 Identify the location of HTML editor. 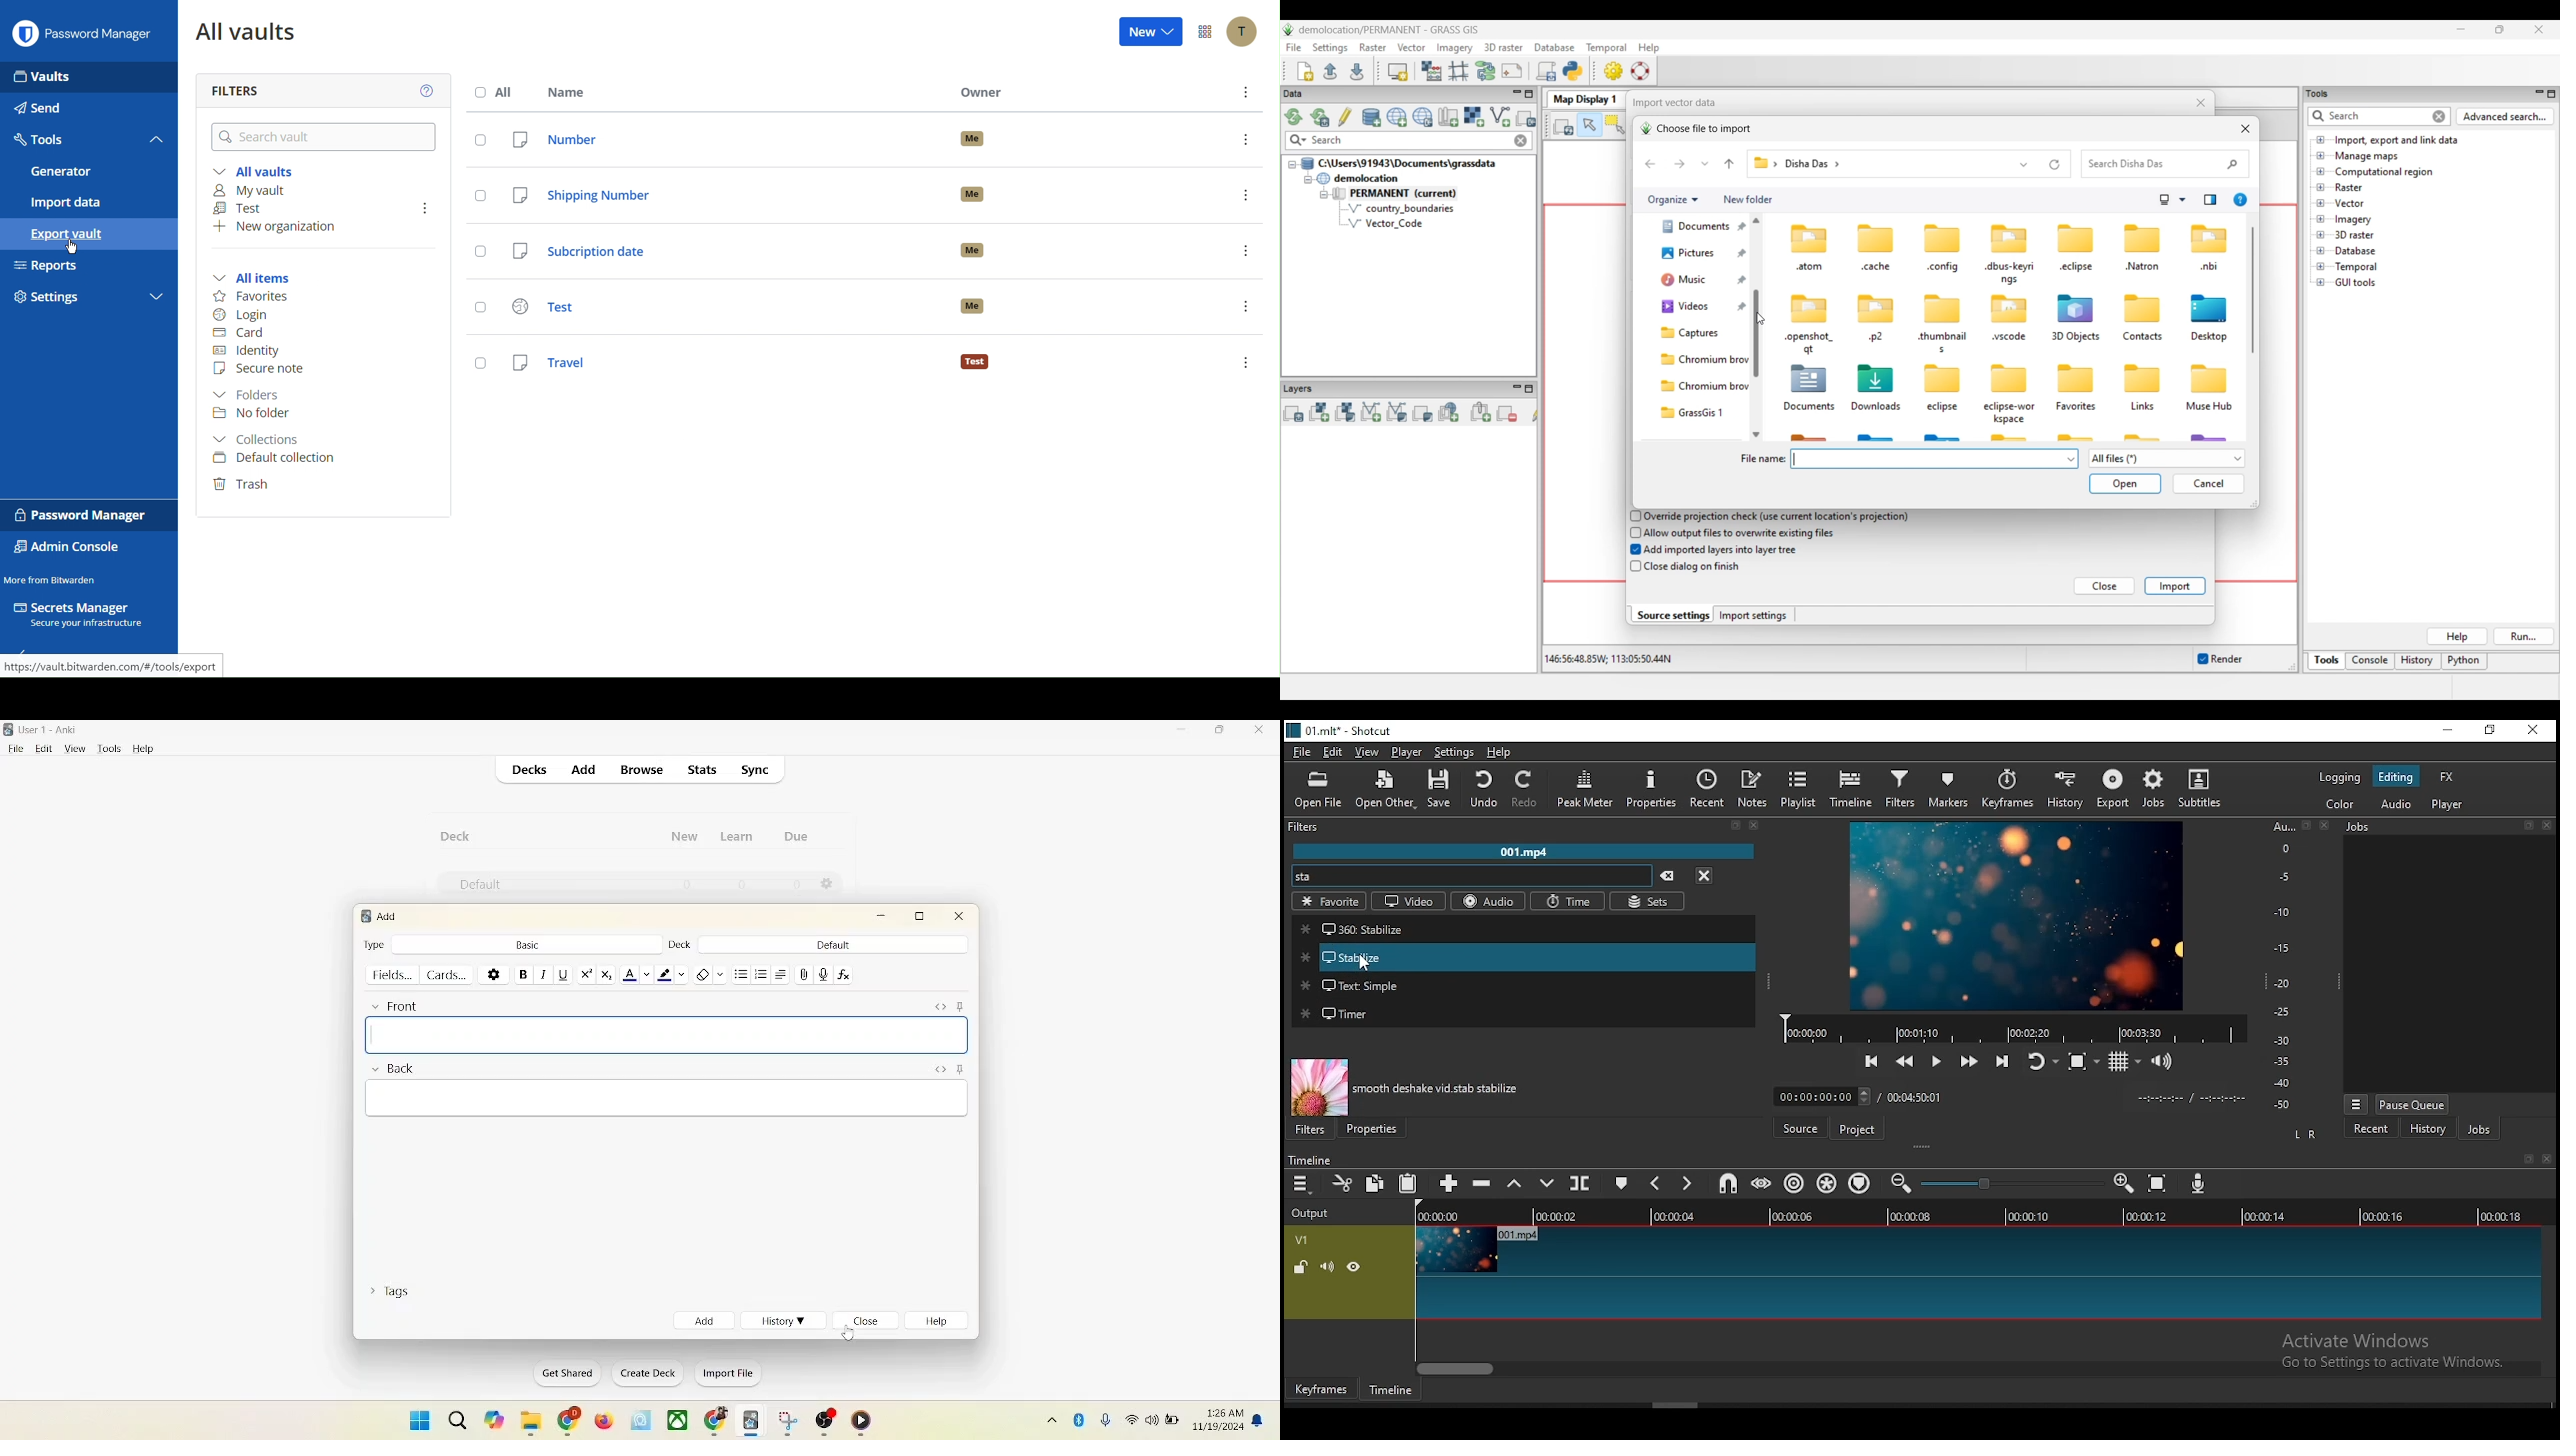
(938, 1068).